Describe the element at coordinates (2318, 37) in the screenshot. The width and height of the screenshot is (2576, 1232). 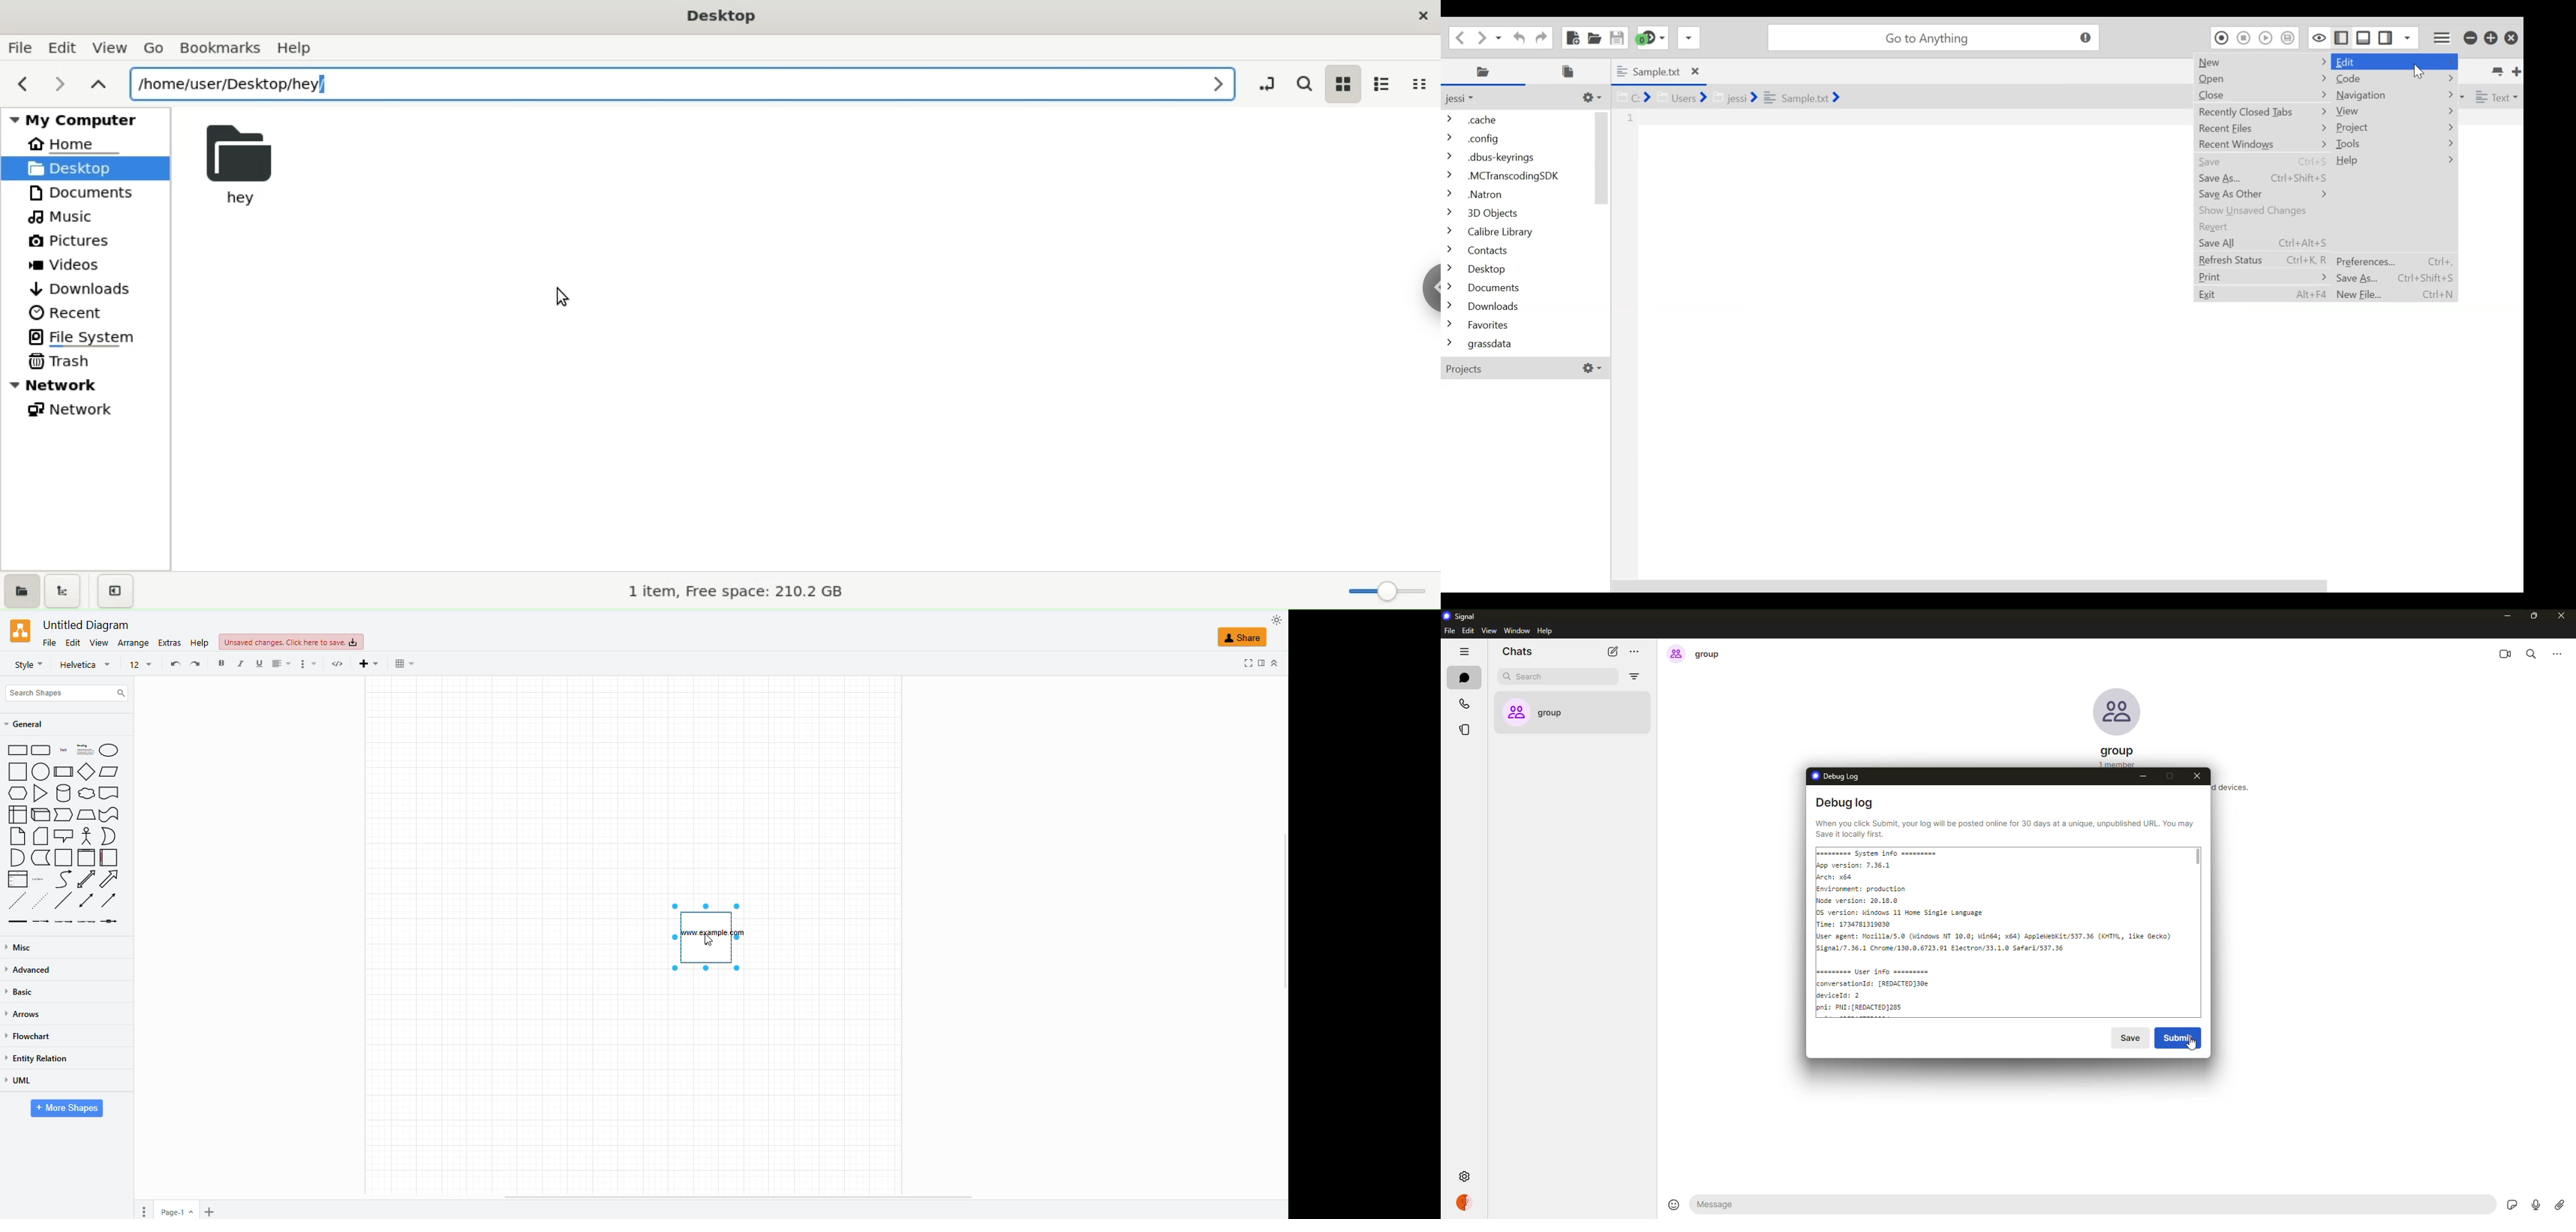
I see `Toggle focus mode` at that location.